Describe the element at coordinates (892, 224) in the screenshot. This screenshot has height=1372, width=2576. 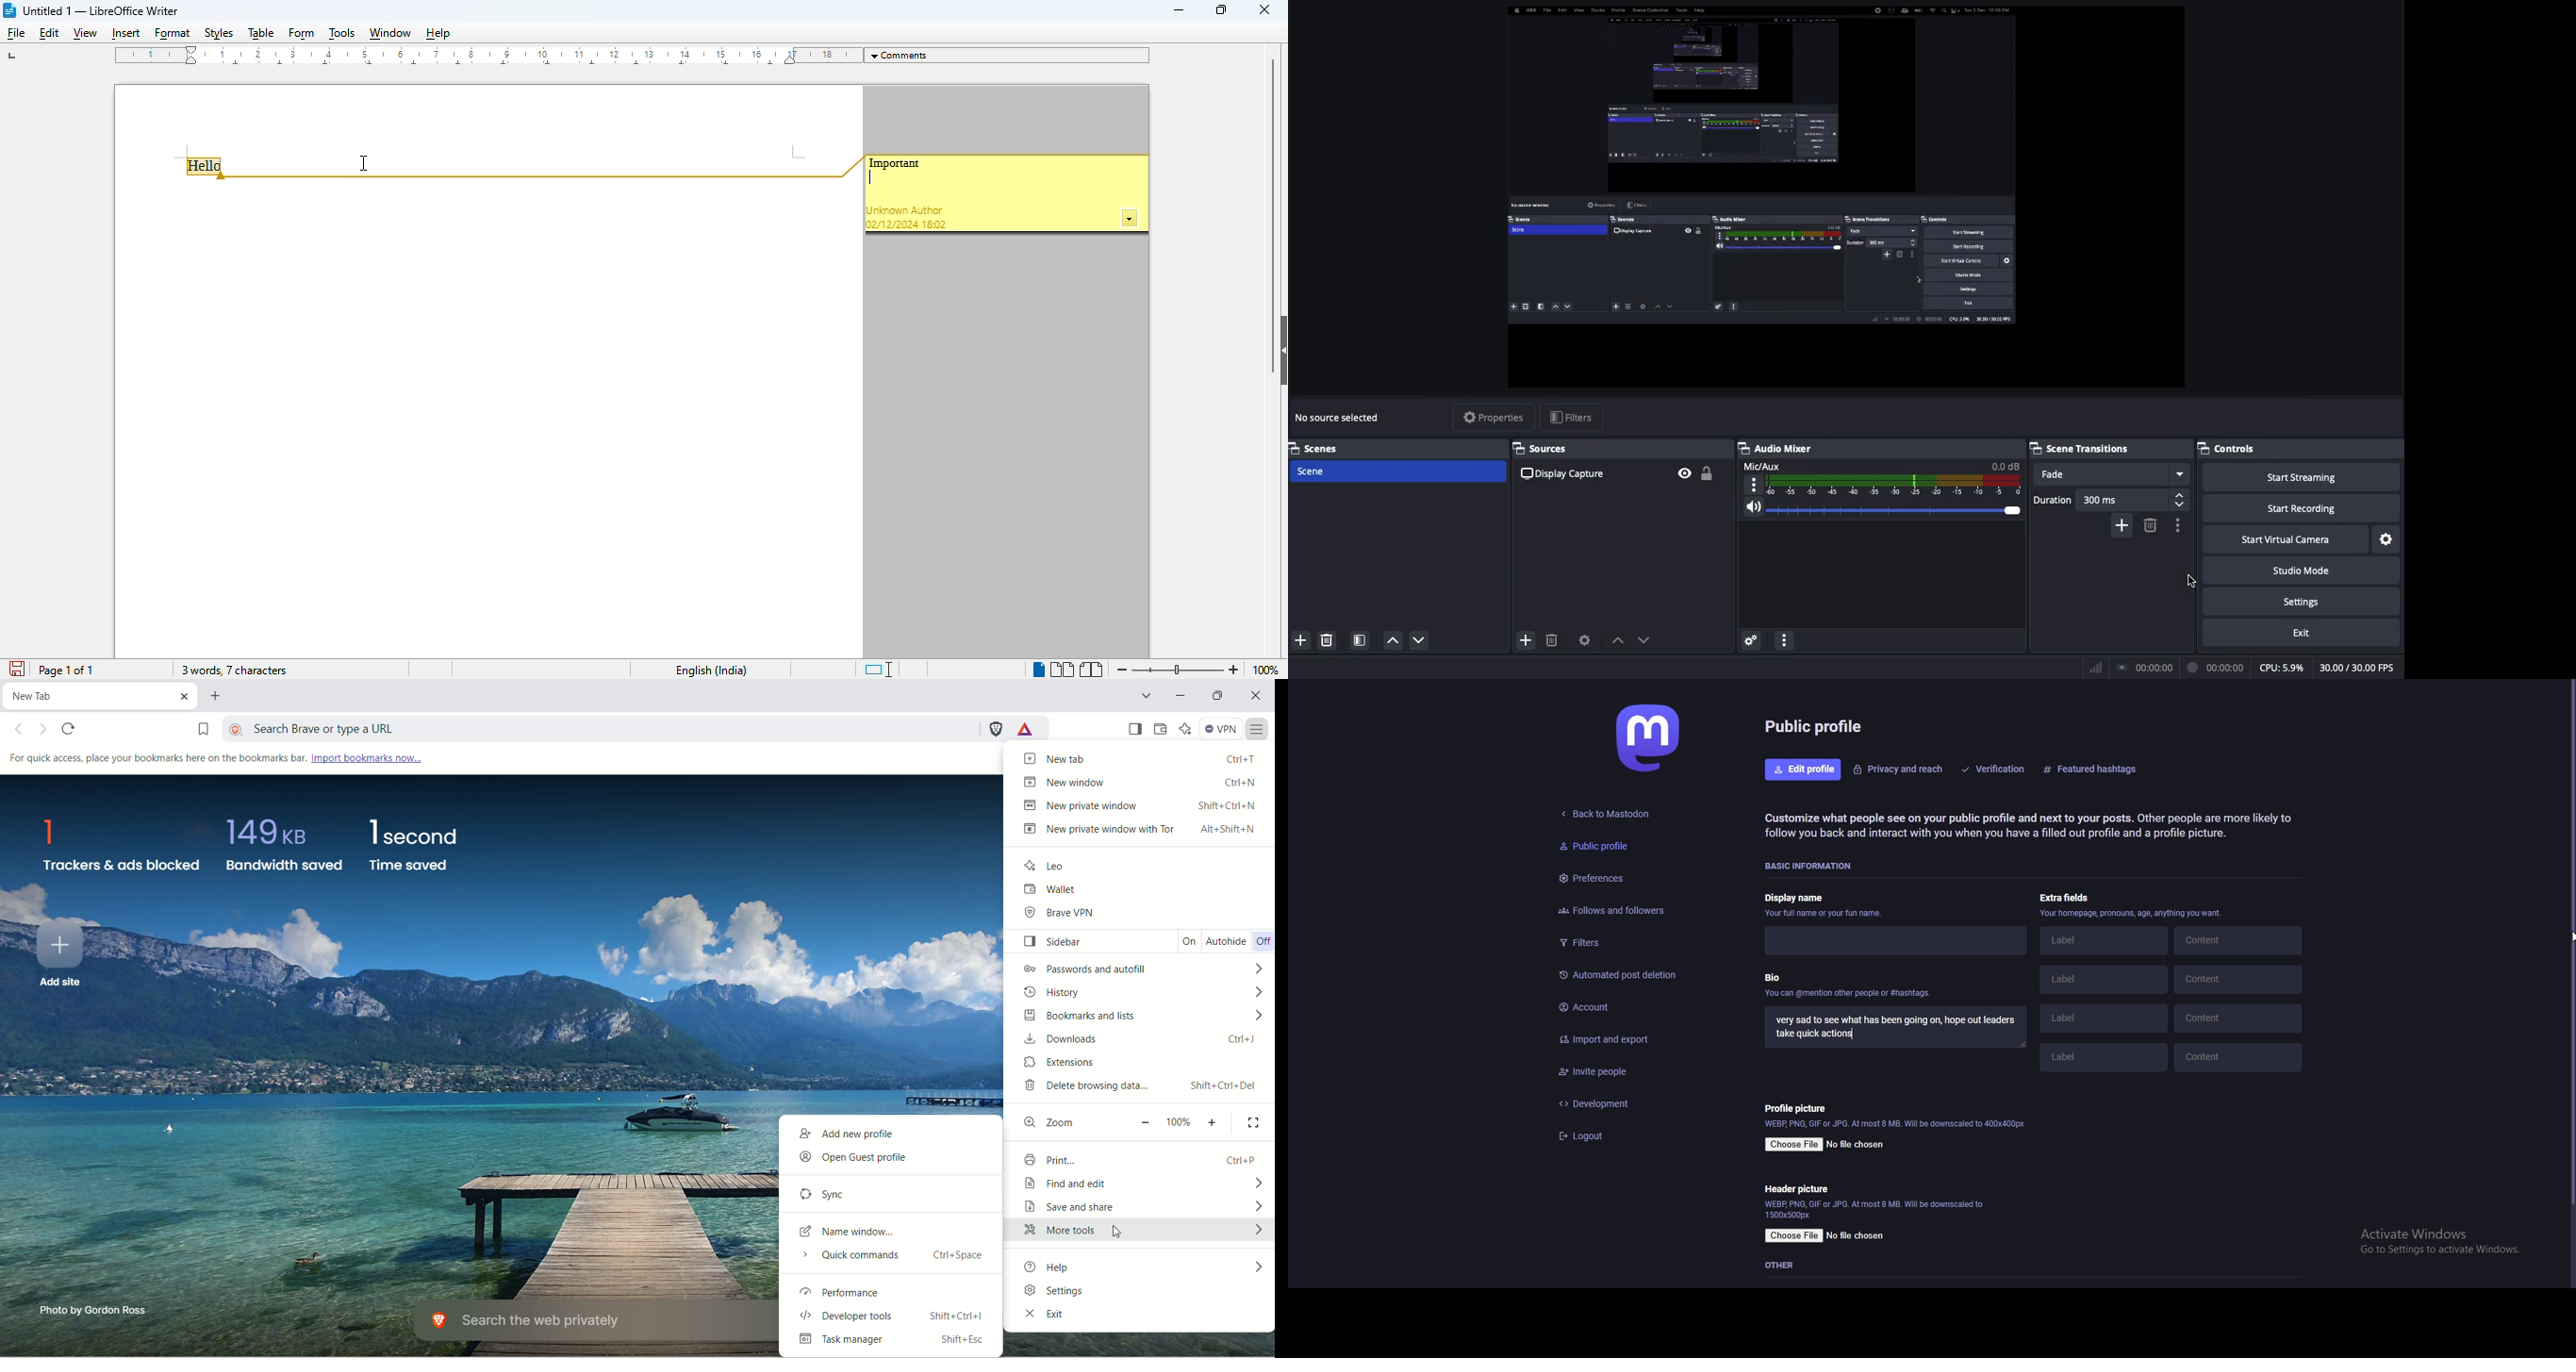
I see `02/12/2024` at that location.